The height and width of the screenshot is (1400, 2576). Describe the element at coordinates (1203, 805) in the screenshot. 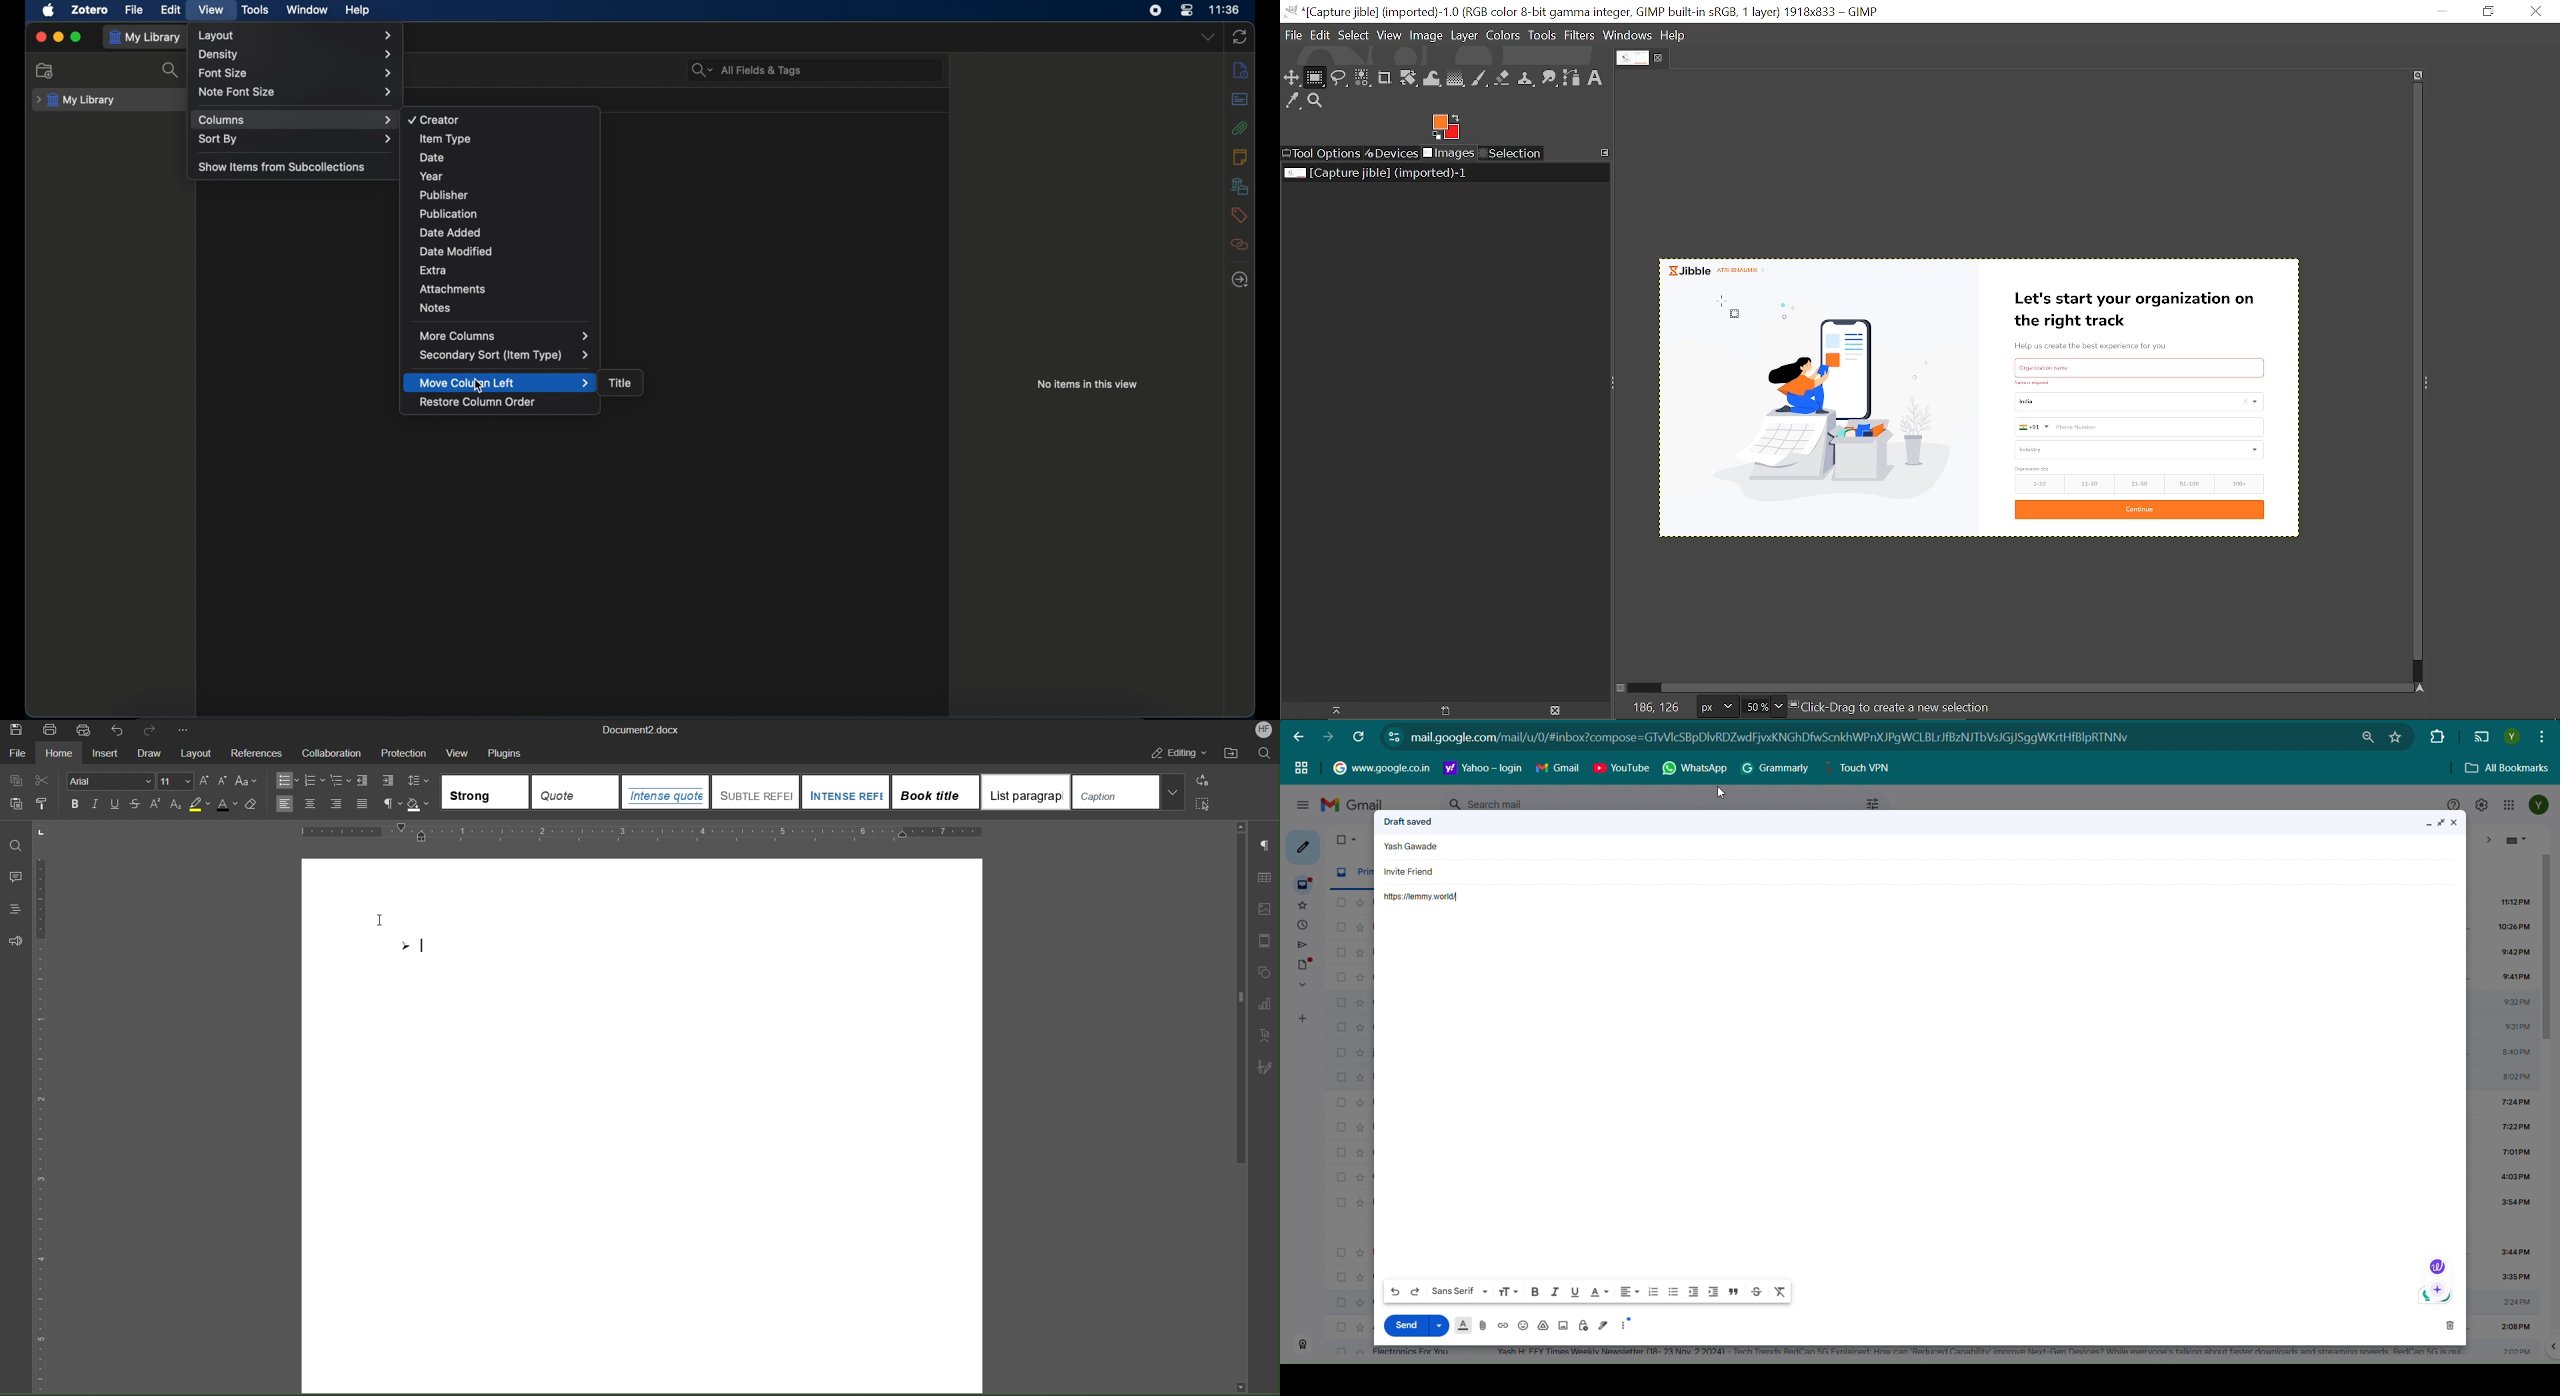

I see `Select All` at that location.